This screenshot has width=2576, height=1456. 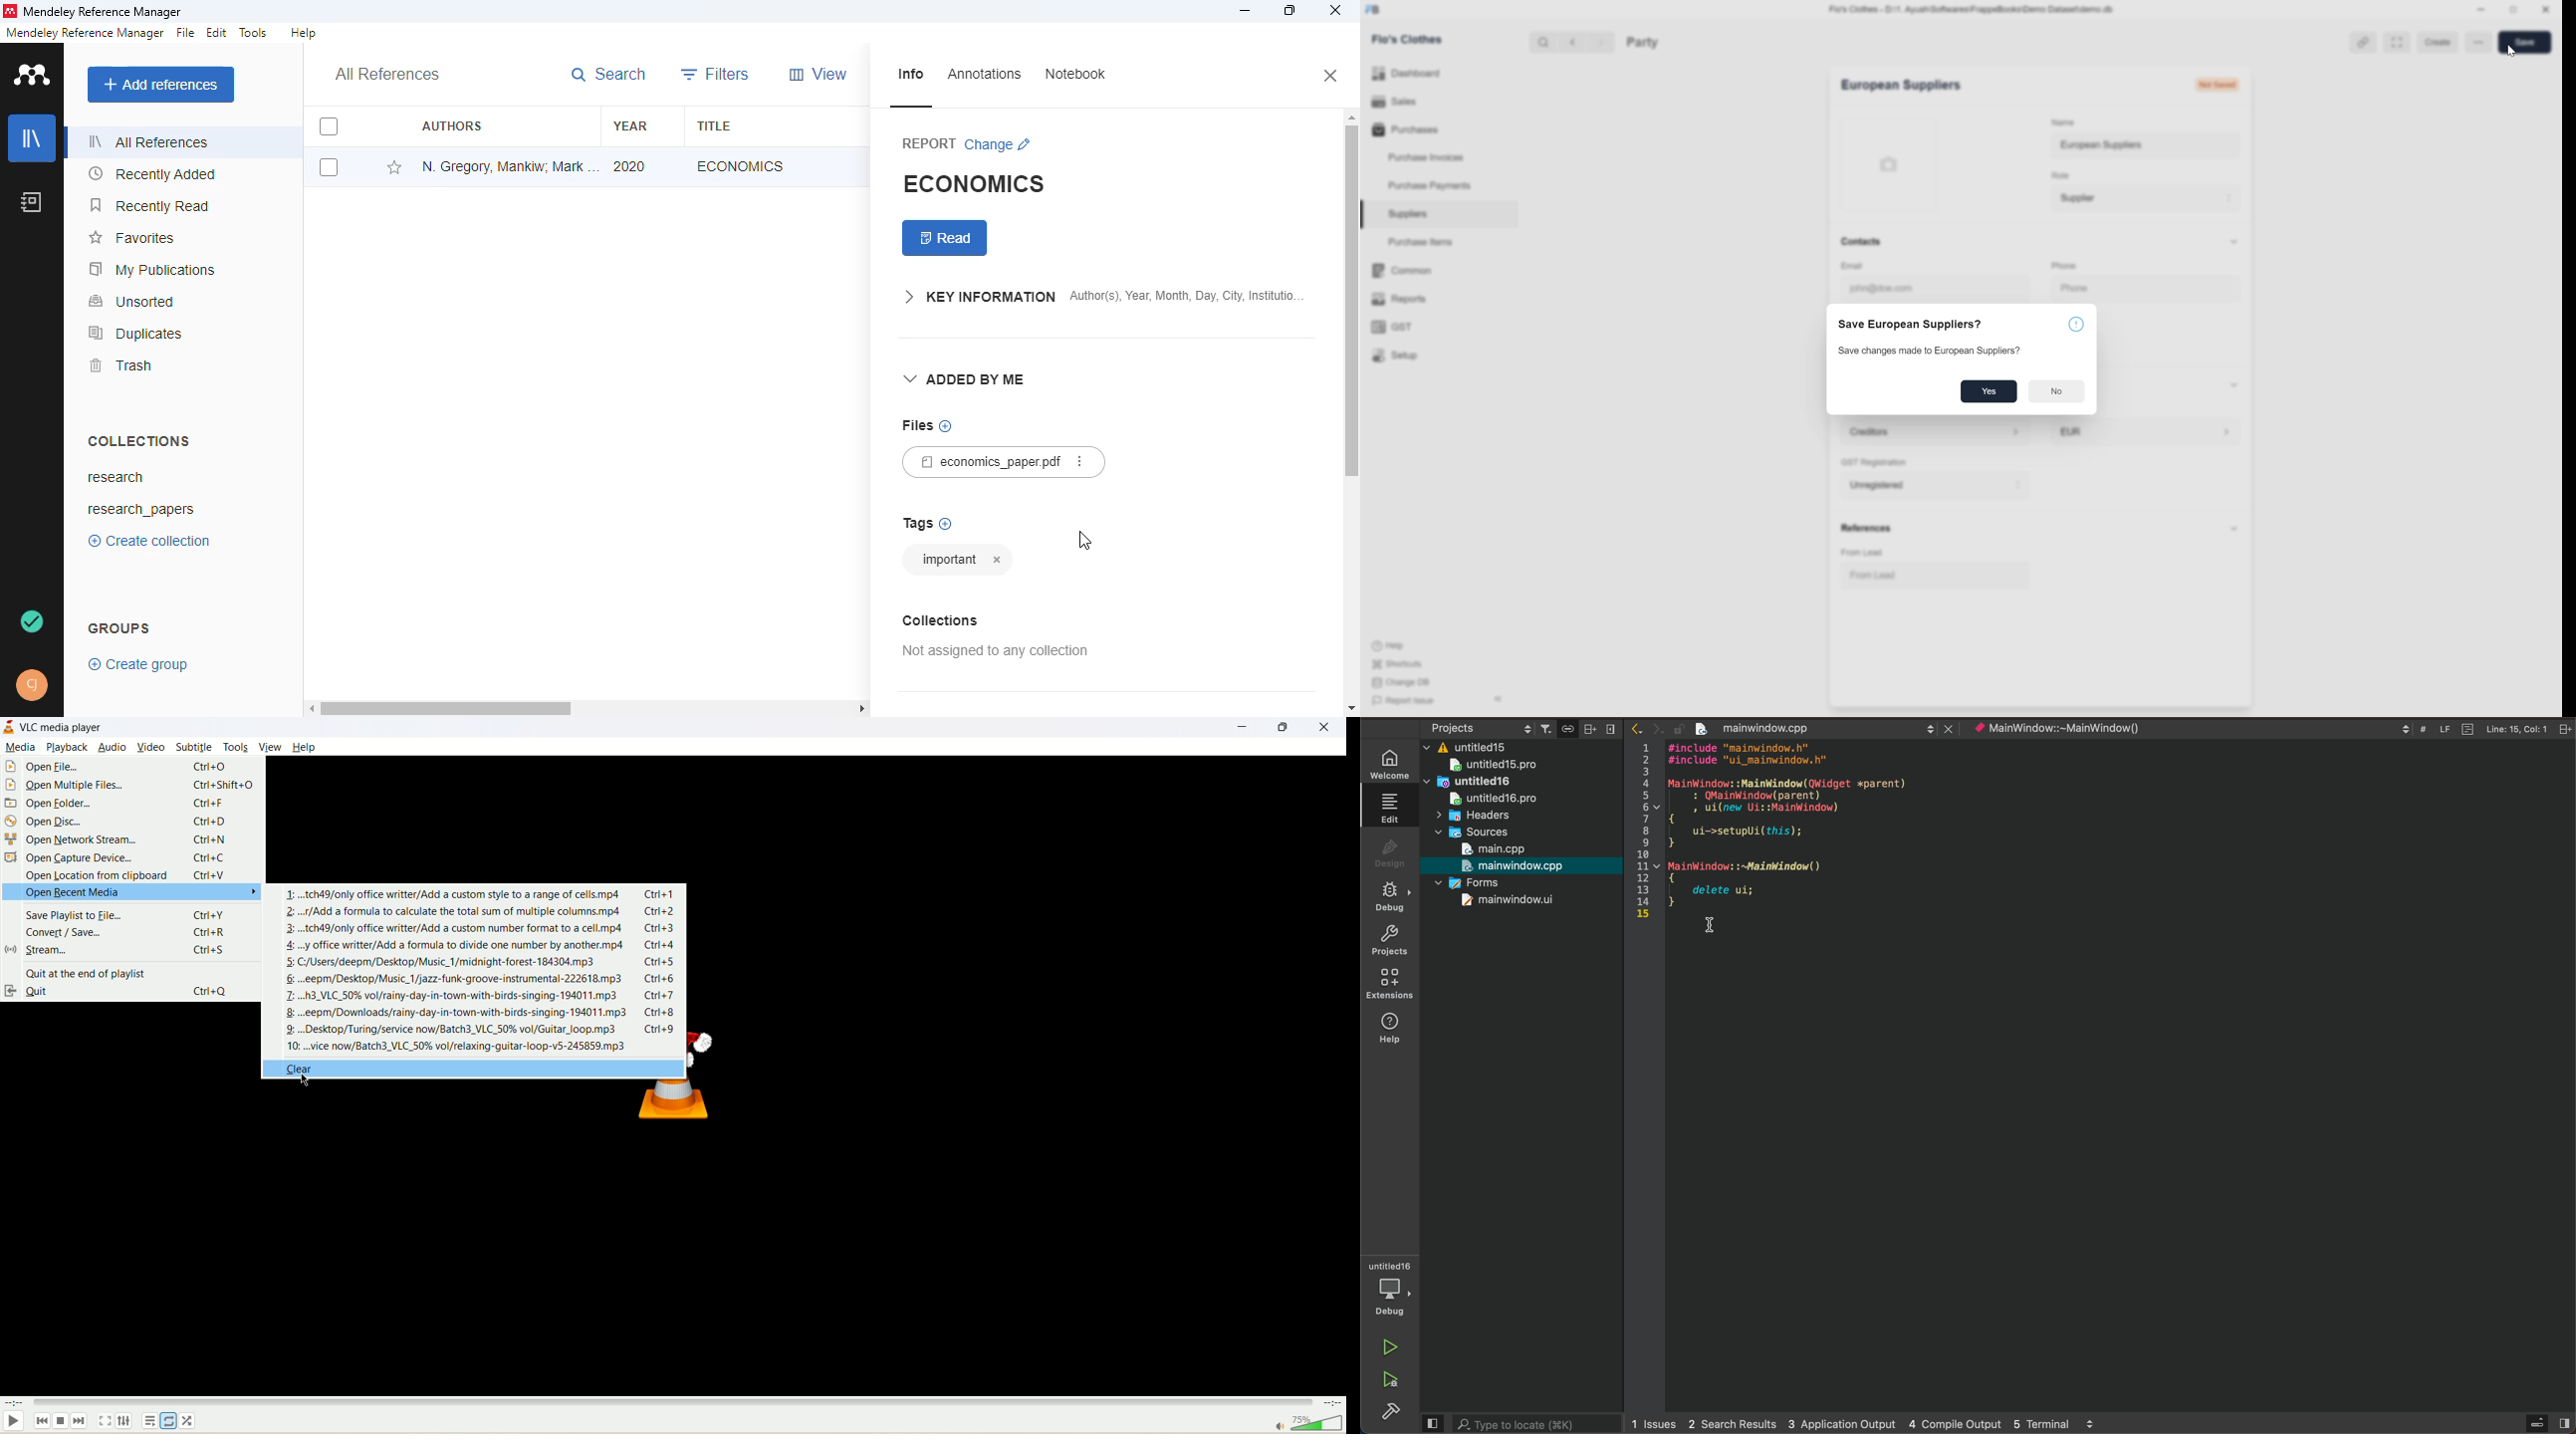 What do you see at coordinates (663, 1012) in the screenshot?
I see `ctrl+8` at bounding box center [663, 1012].